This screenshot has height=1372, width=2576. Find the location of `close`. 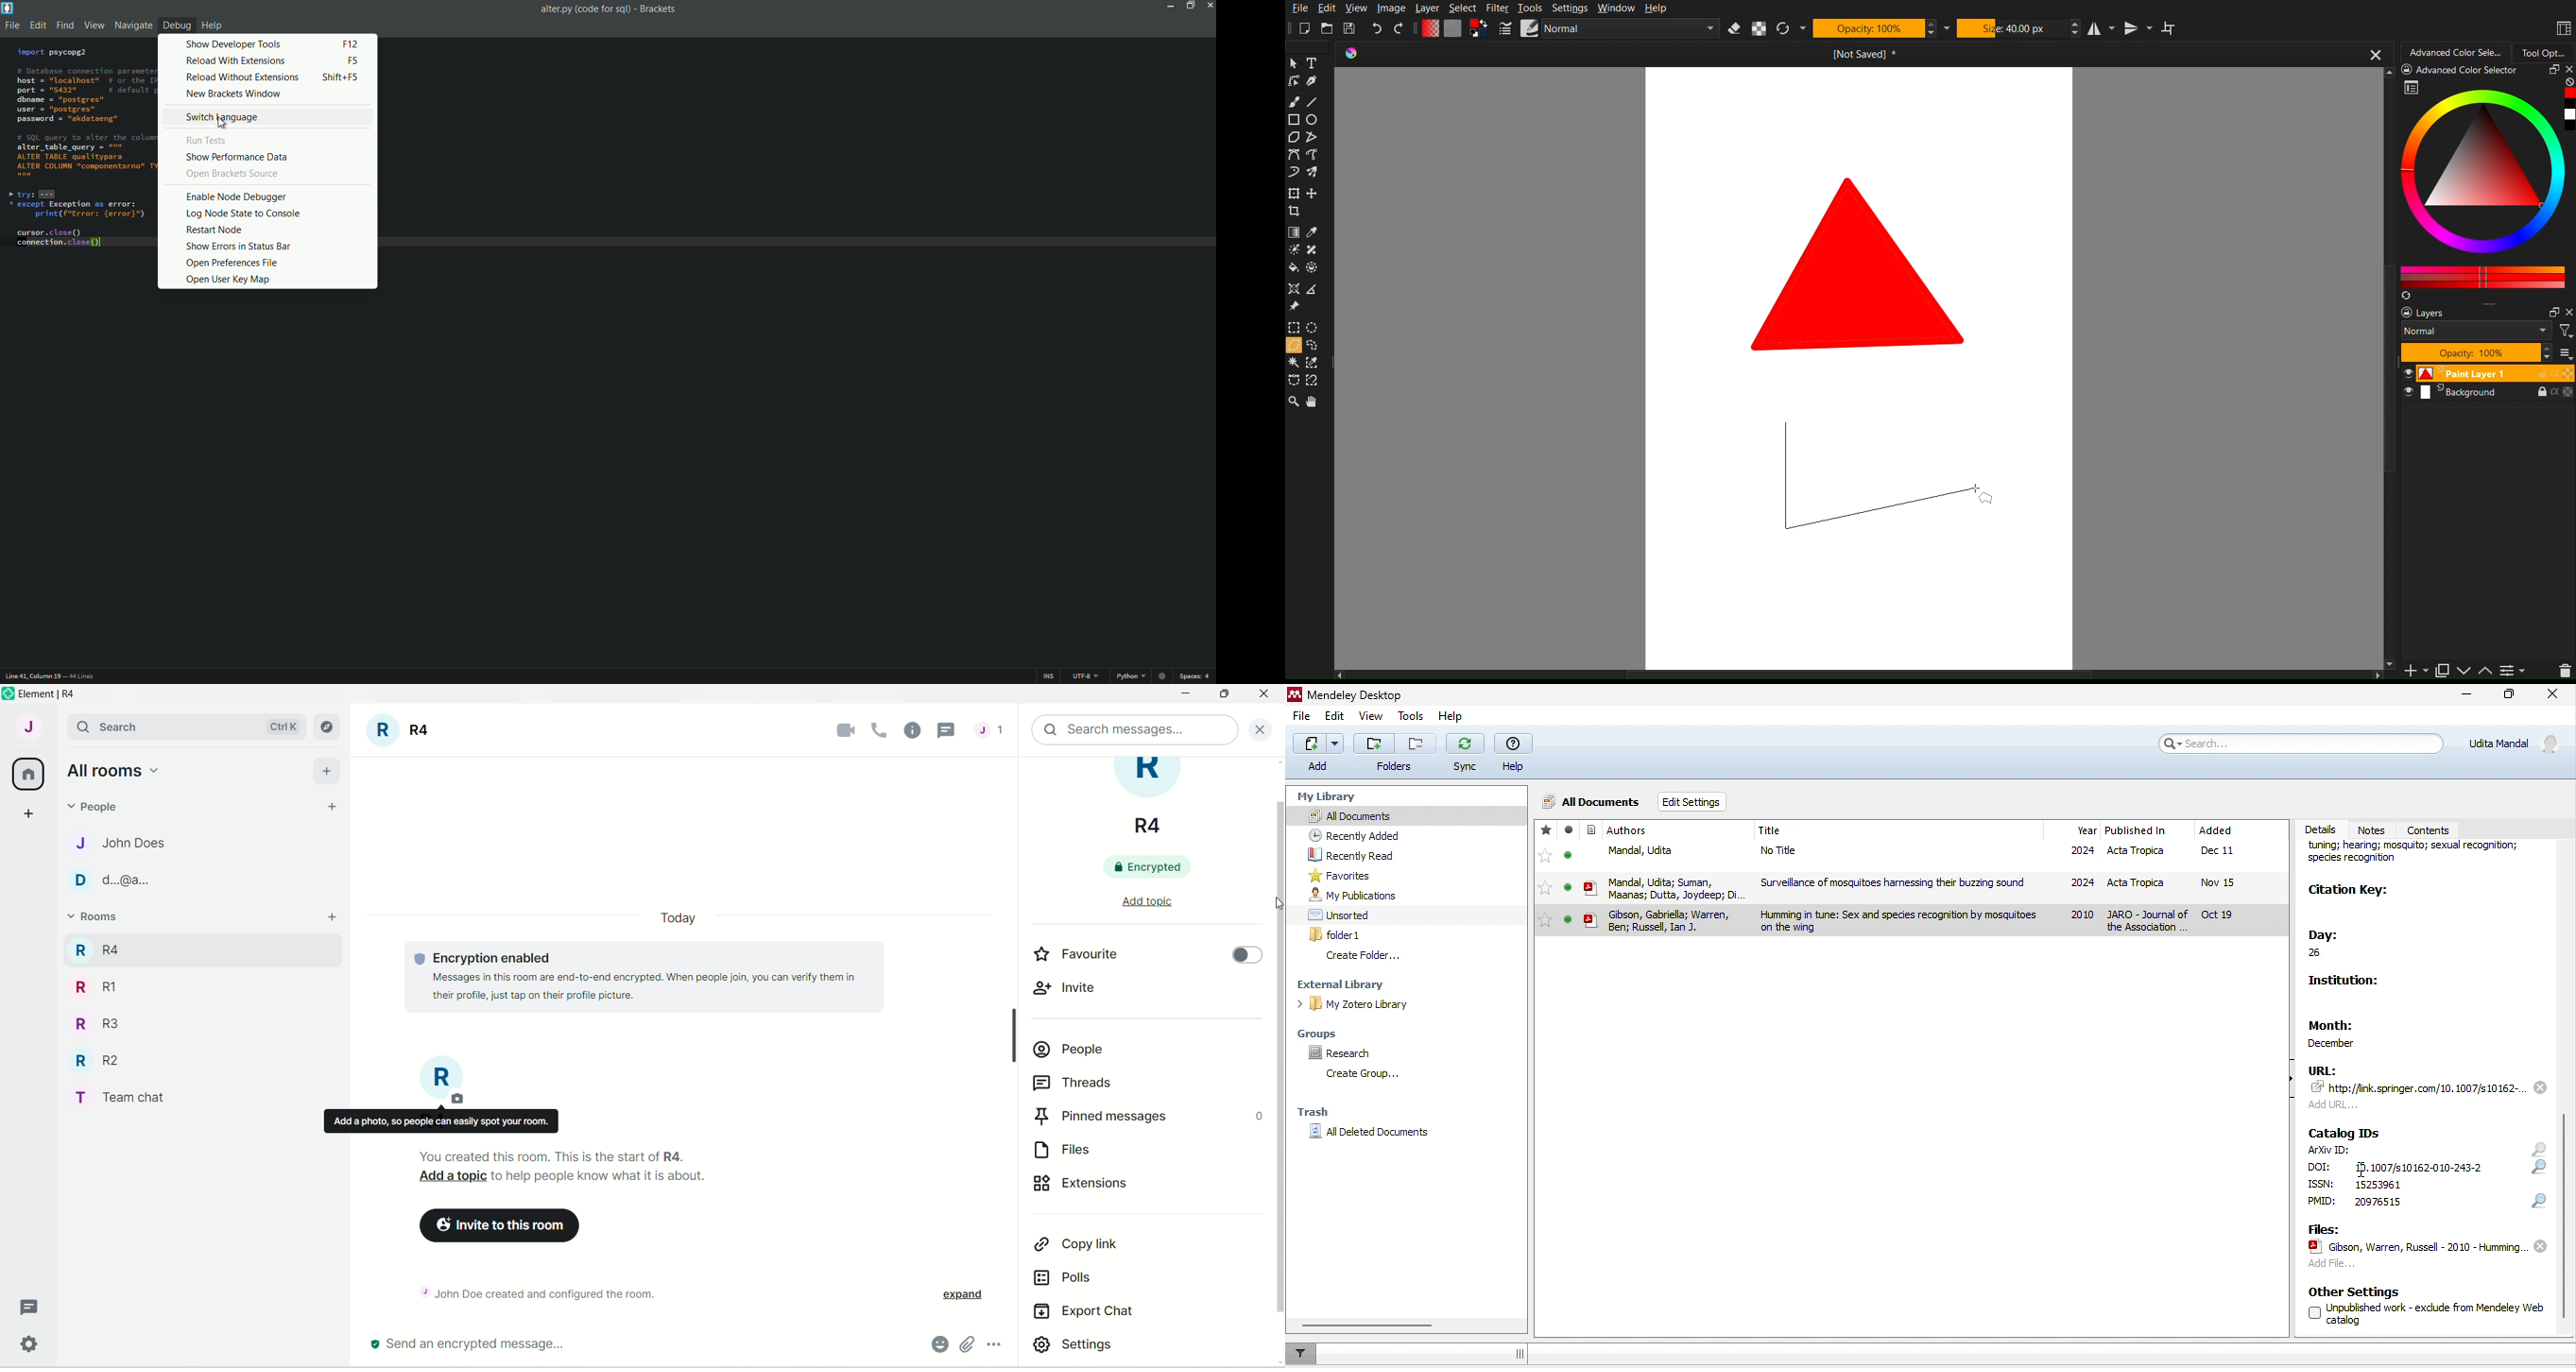

close is located at coordinates (1265, 728).